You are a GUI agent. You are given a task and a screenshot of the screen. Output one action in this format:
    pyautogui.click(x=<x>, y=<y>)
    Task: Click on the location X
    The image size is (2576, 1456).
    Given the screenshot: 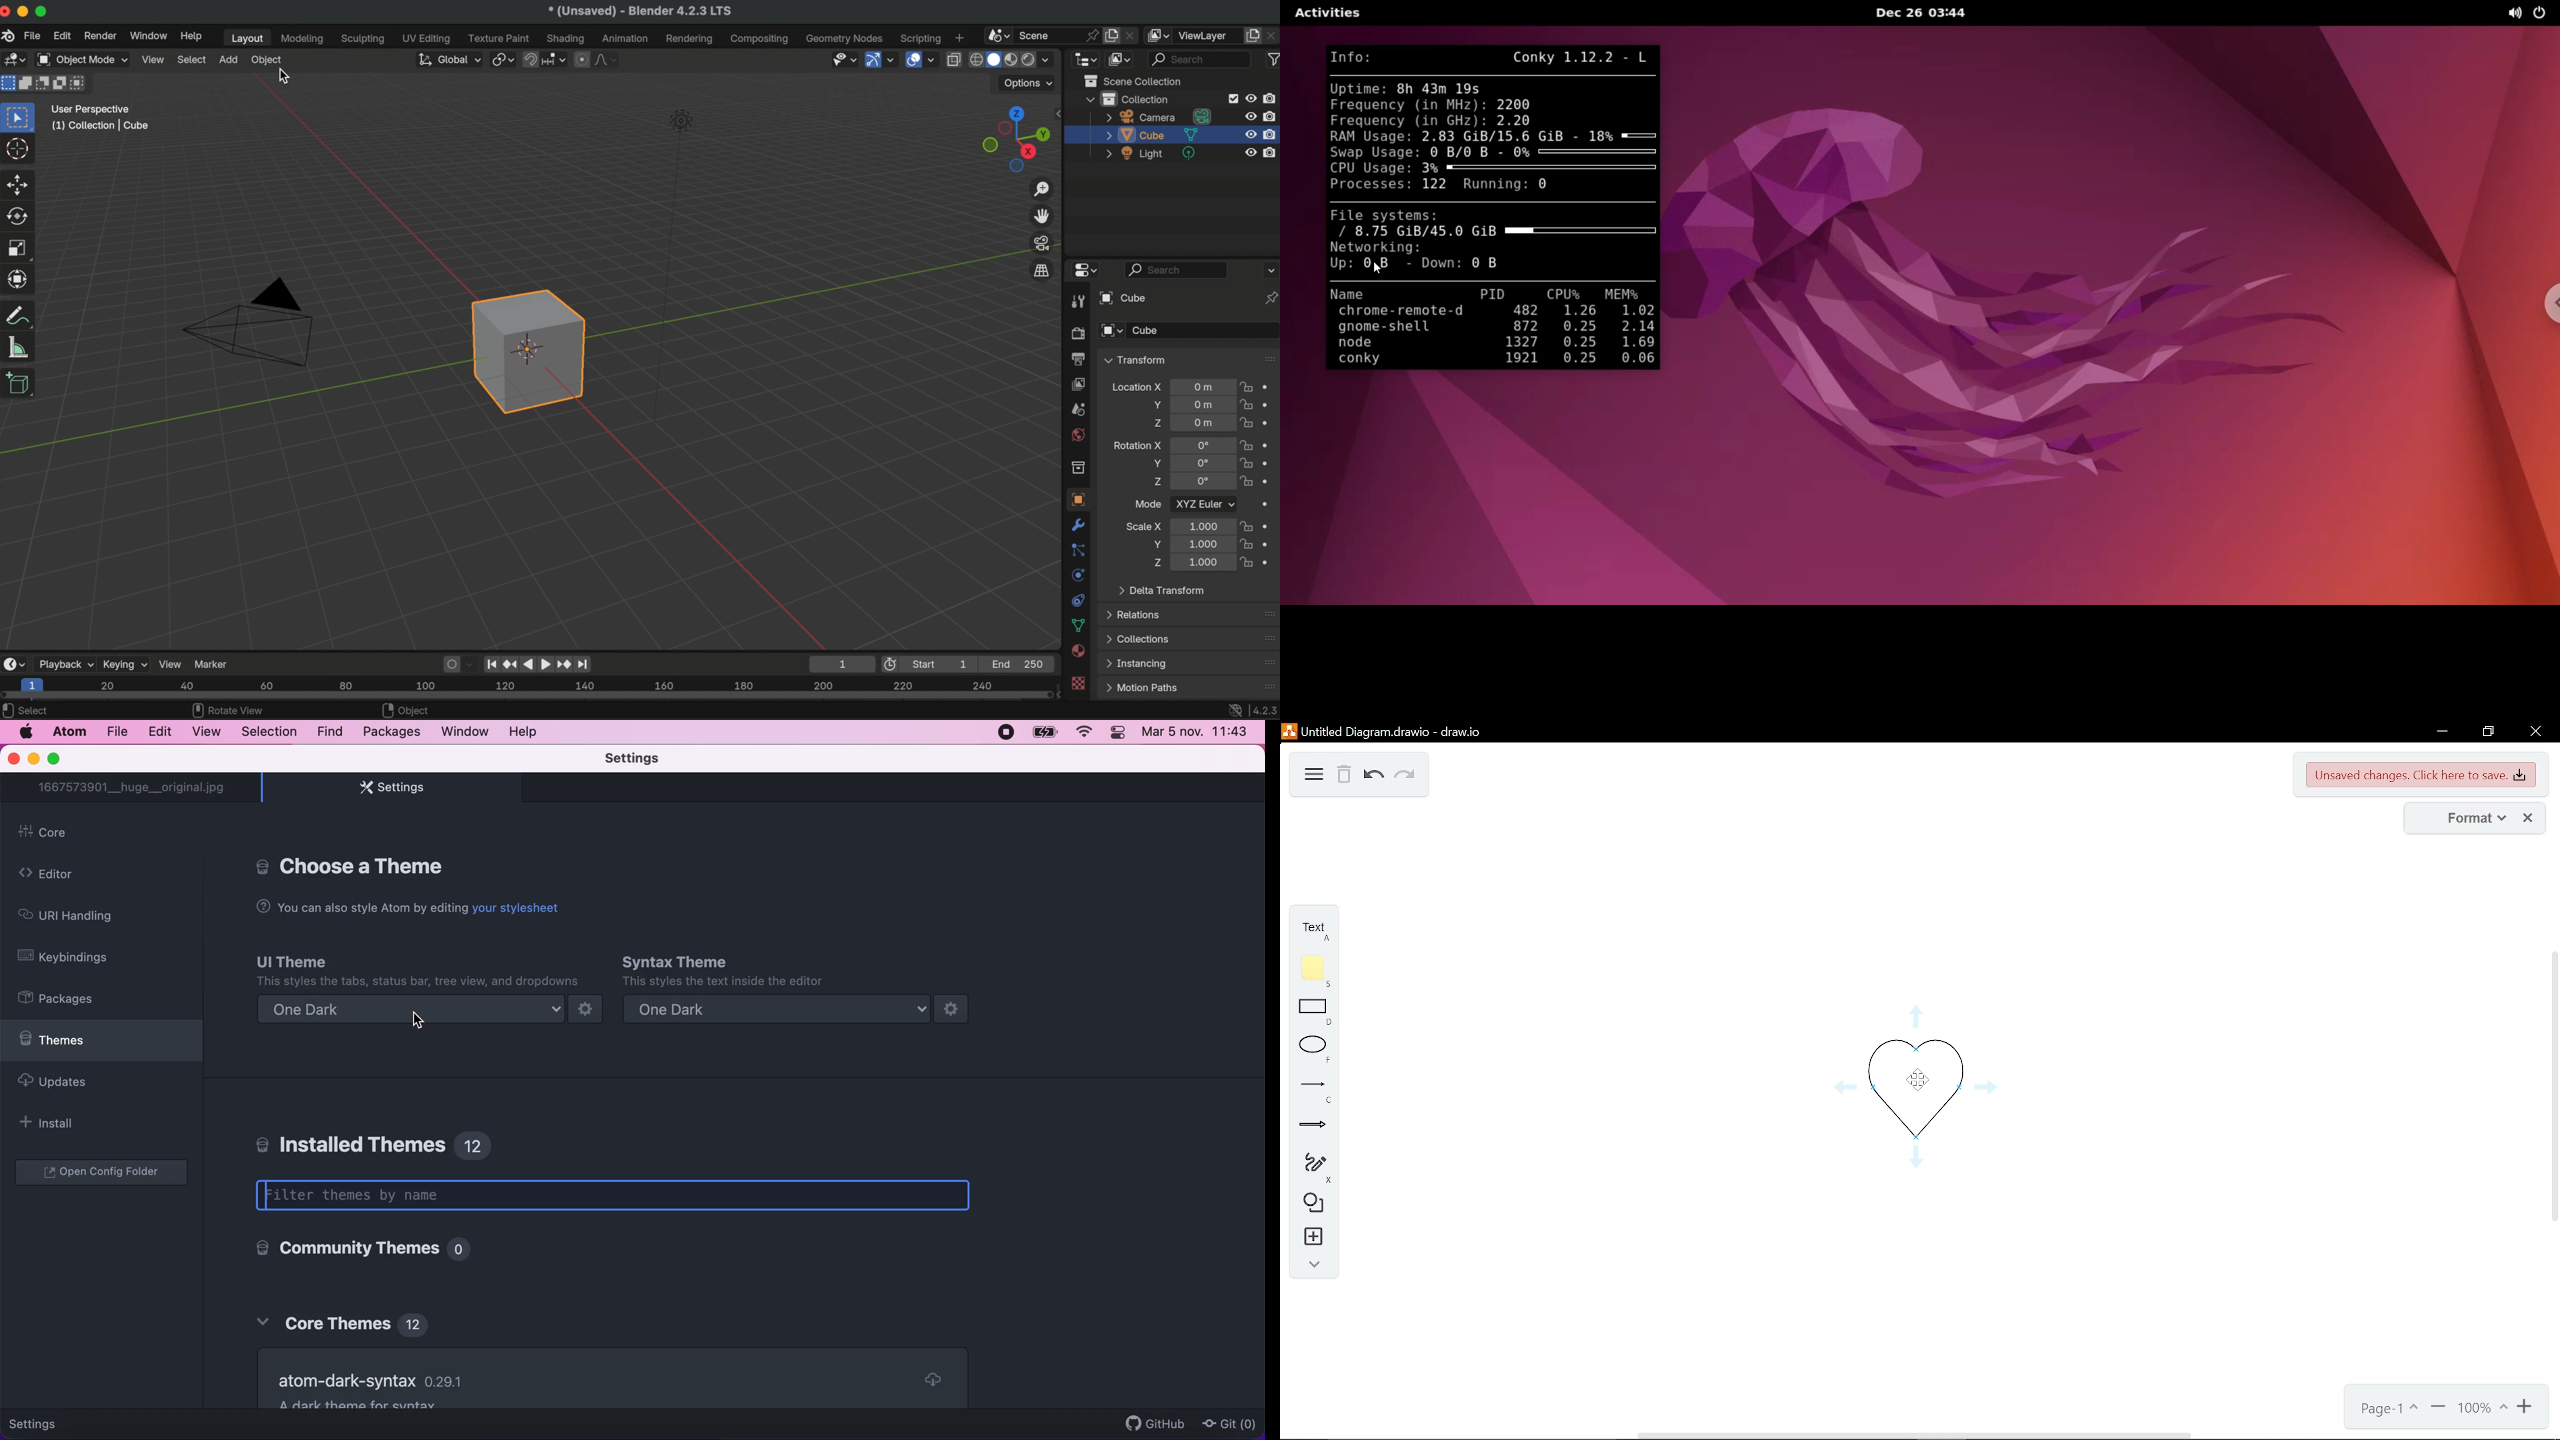 What is the action you would take?
    pyautogui.click(x=1136, y=389)
    